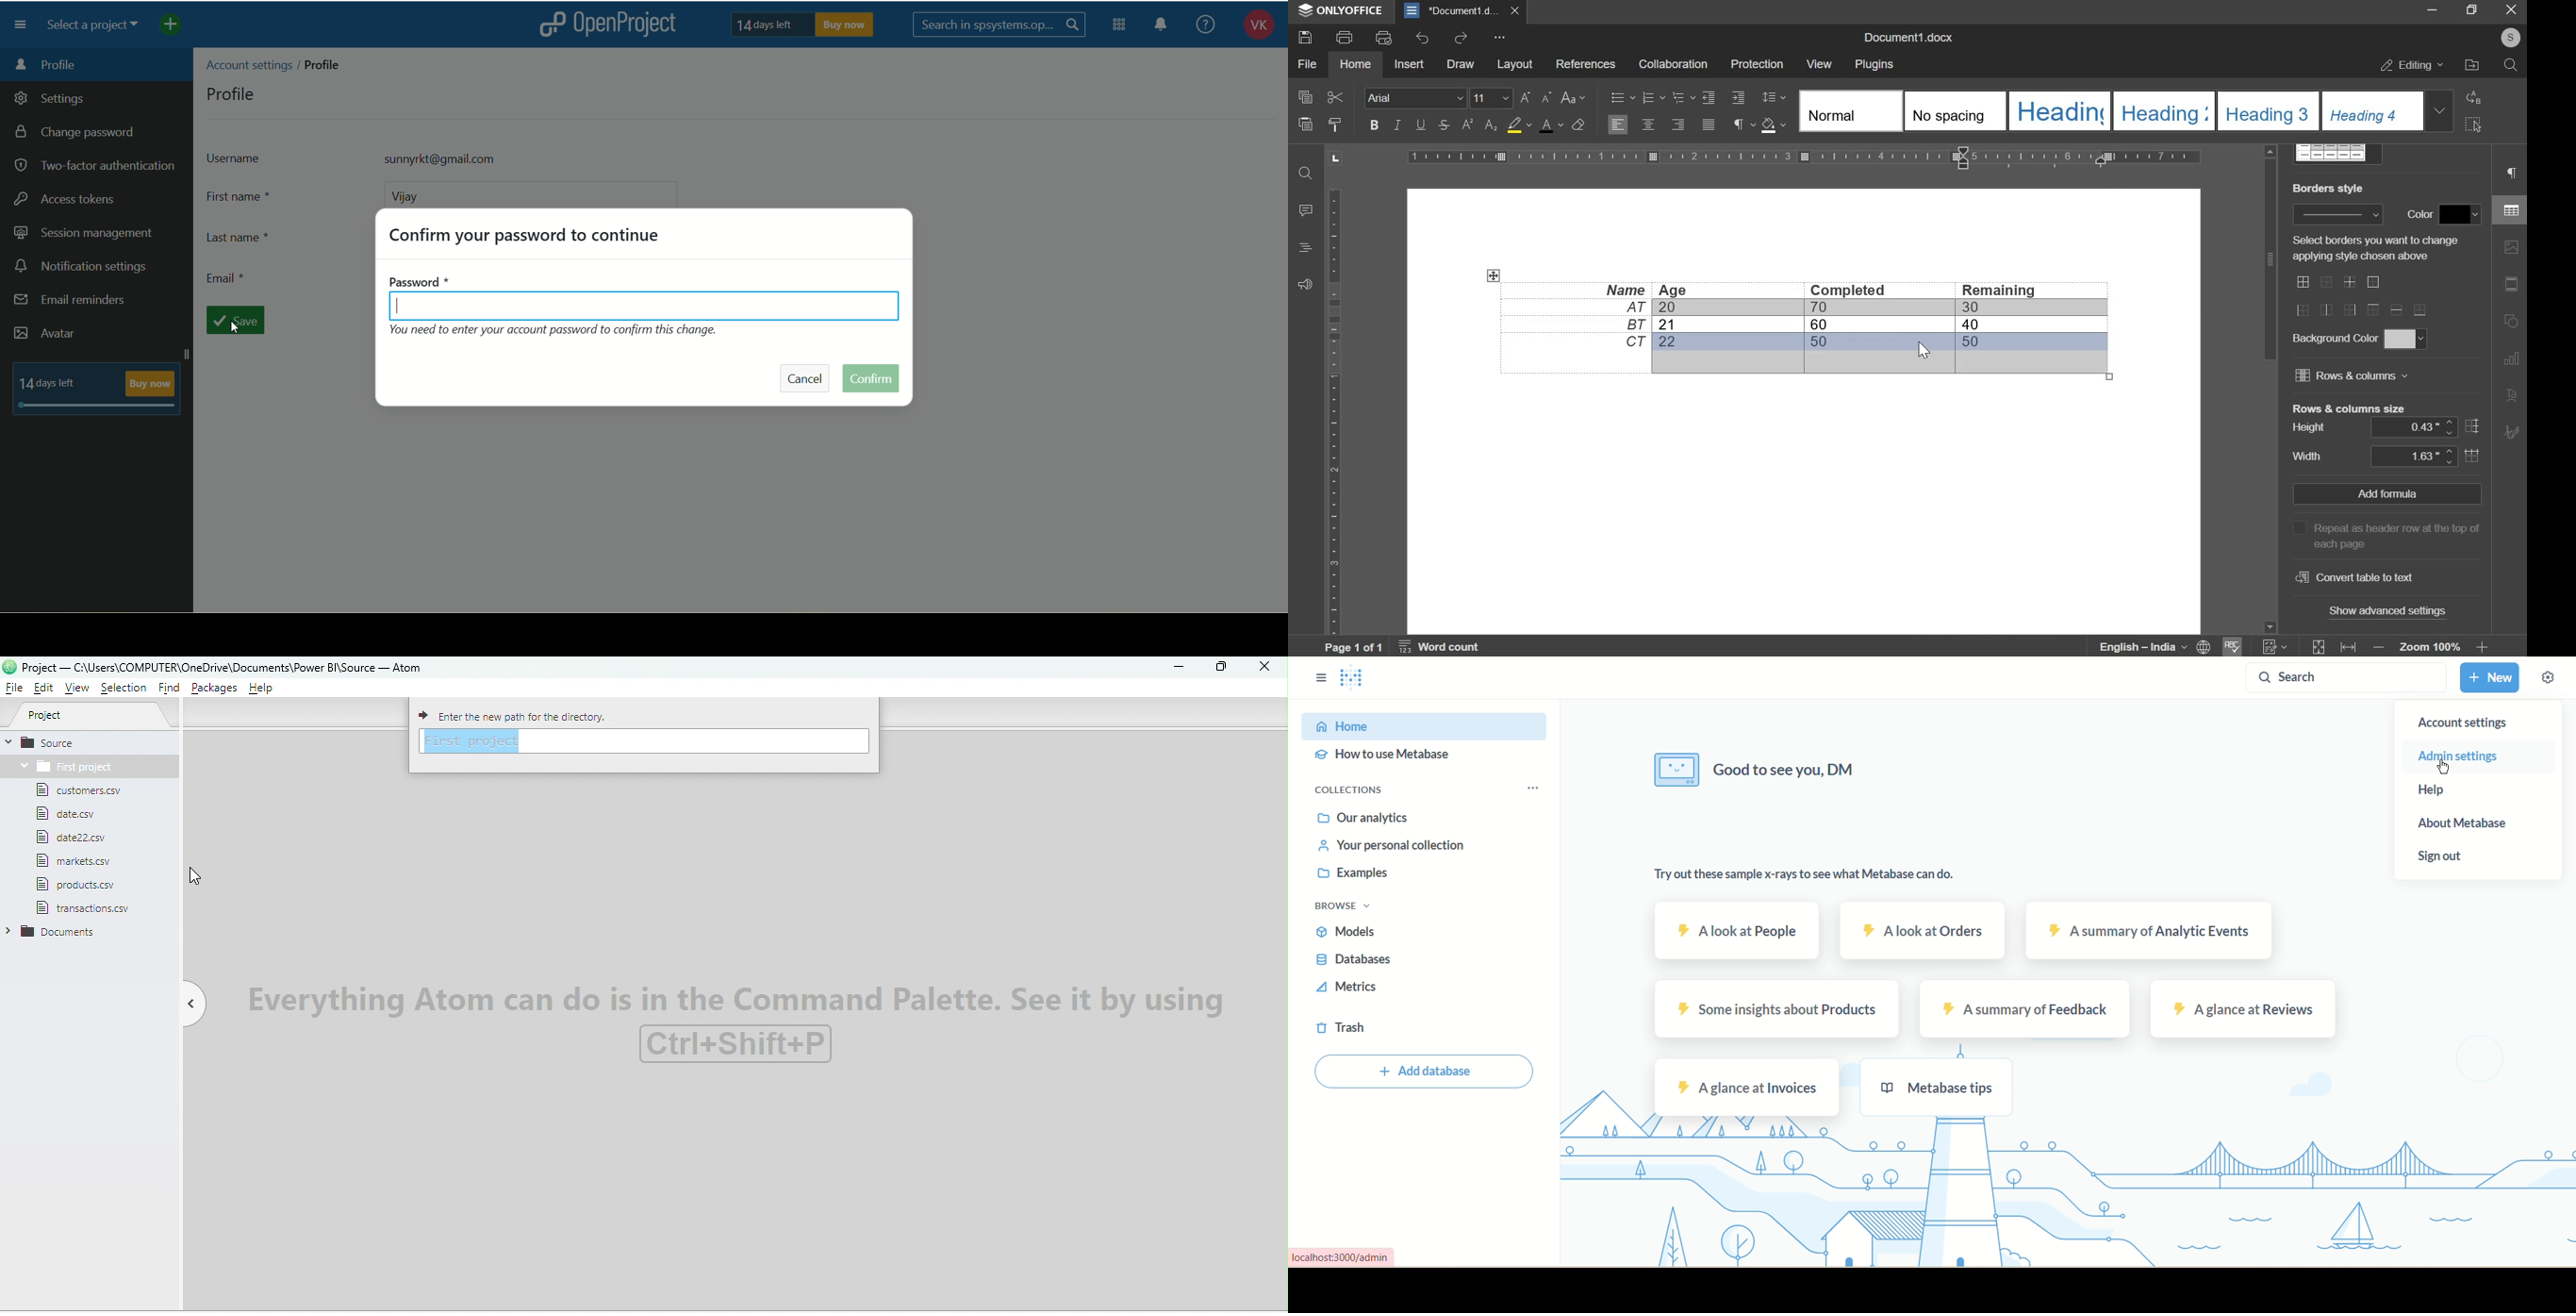 The width and height of the screenshot is (2576, 1316). What do you see at coordinates (1384, 755) in the screenshot?
I see `how to use metabase` at bounding box center [1384, 755].